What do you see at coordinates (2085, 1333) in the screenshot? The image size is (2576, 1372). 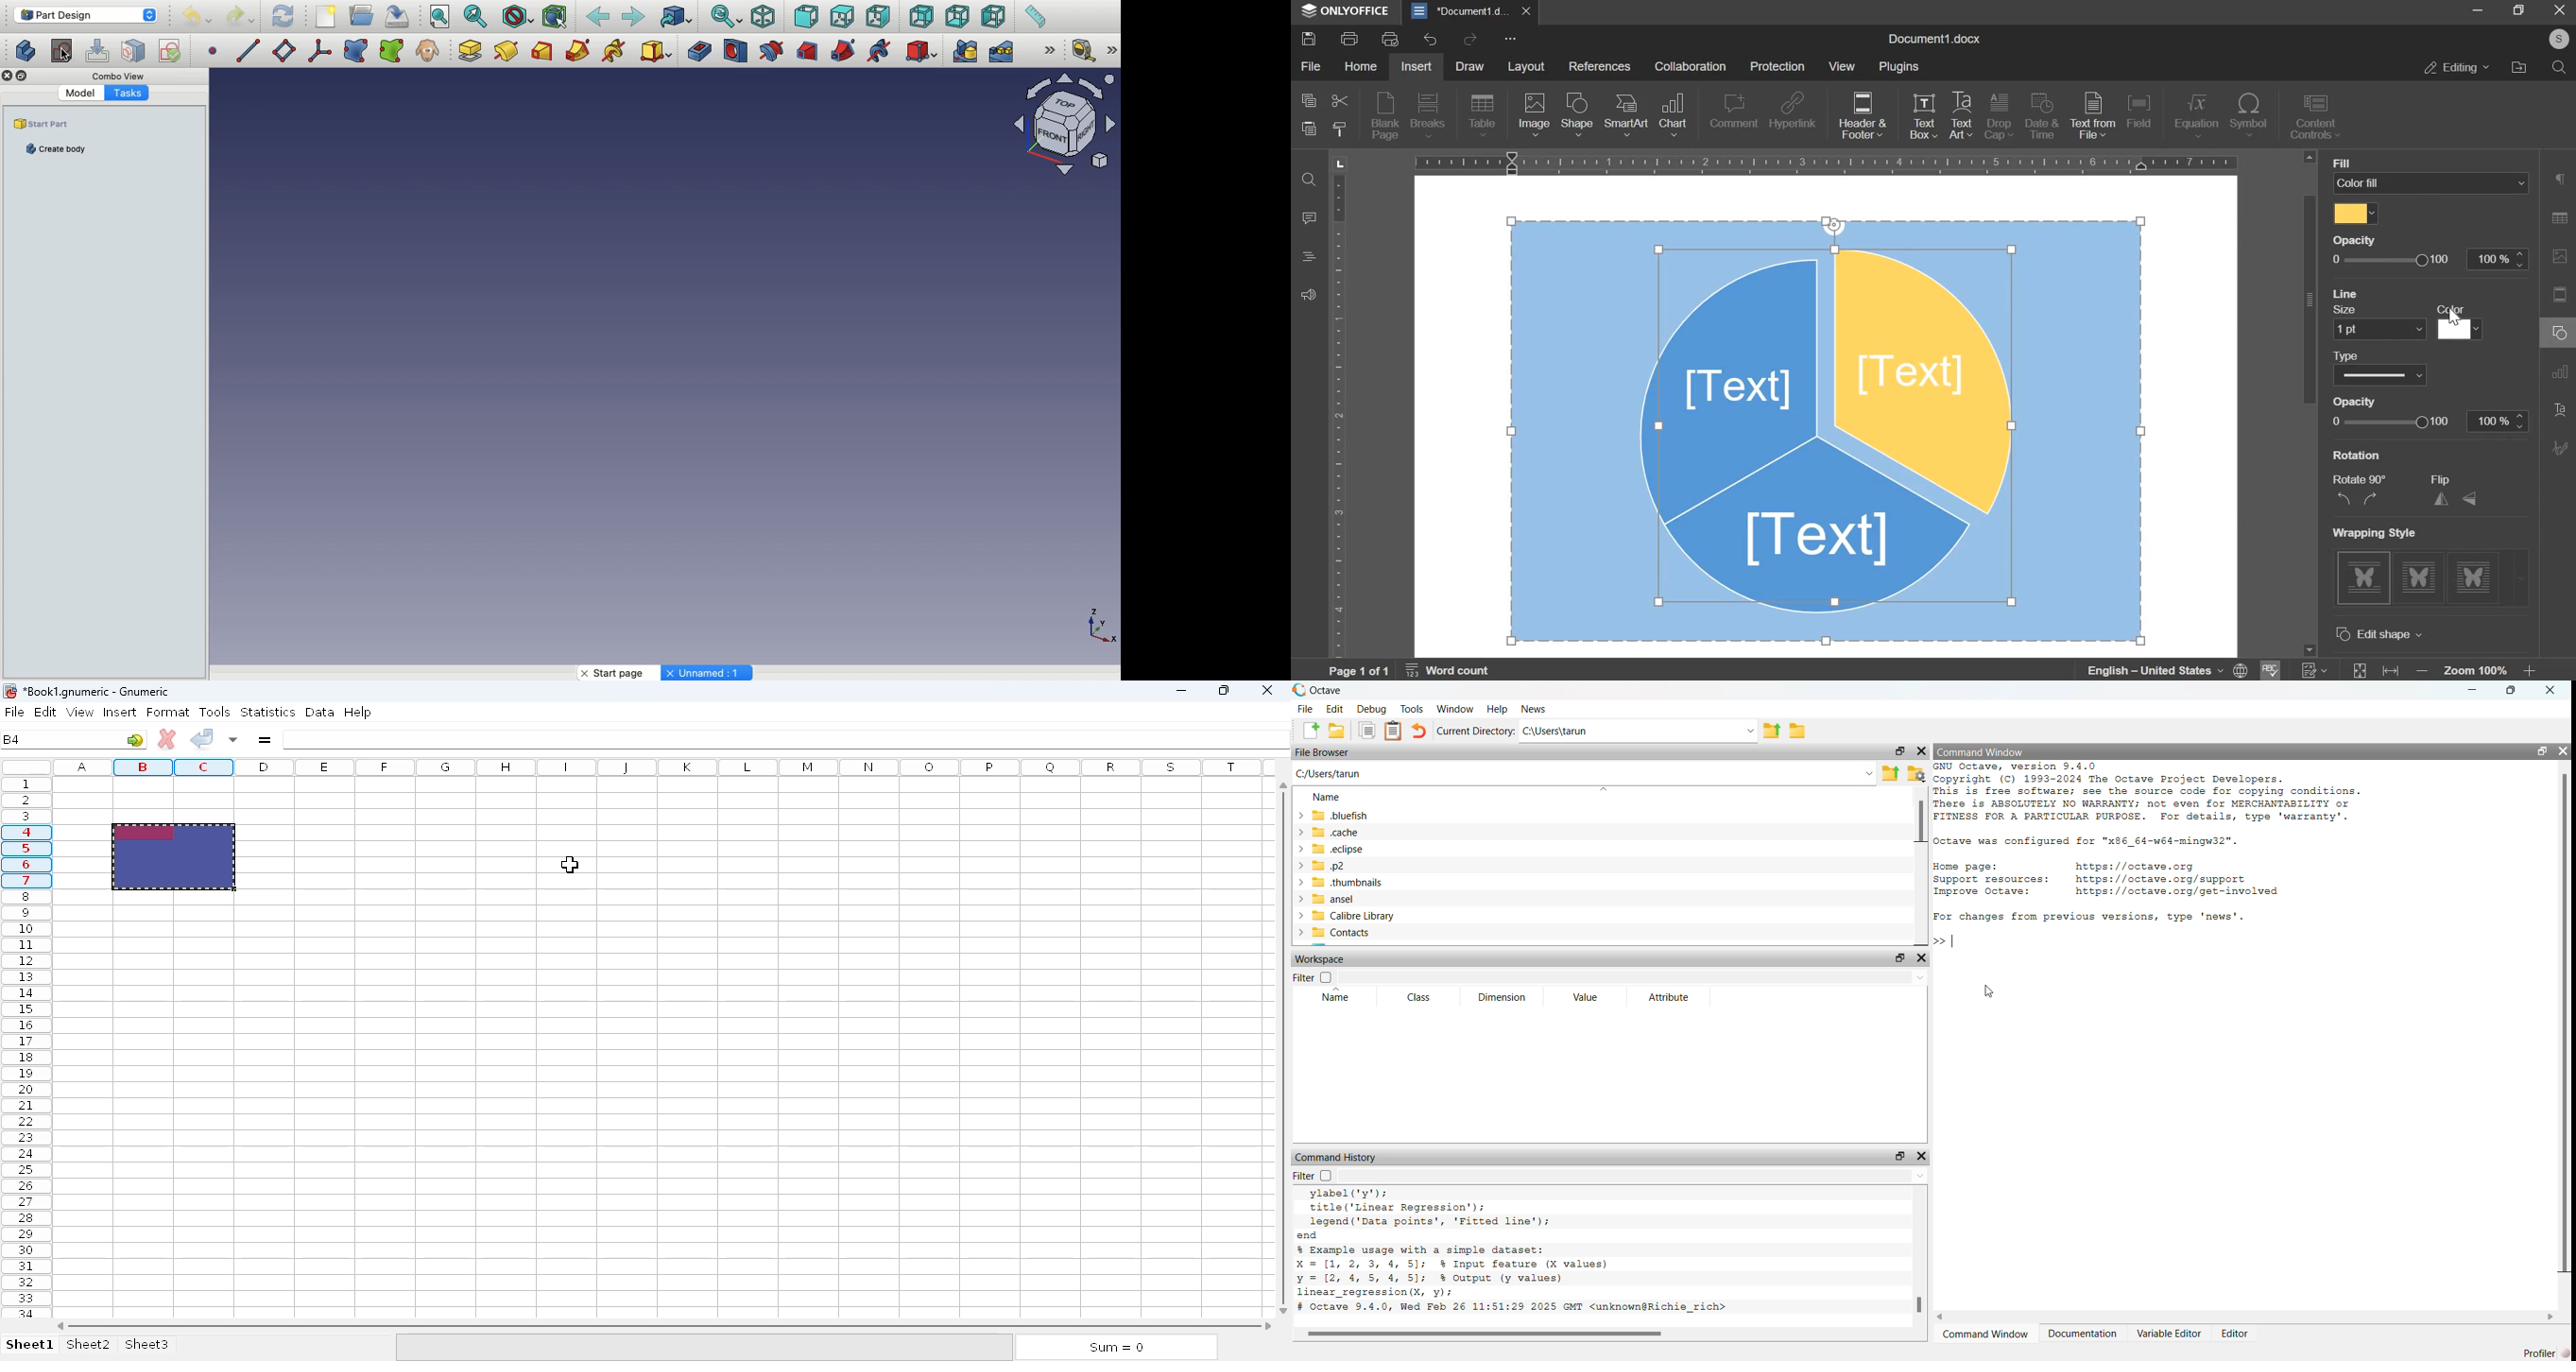 I see `documentation` at bounding box center [2085, 1333].